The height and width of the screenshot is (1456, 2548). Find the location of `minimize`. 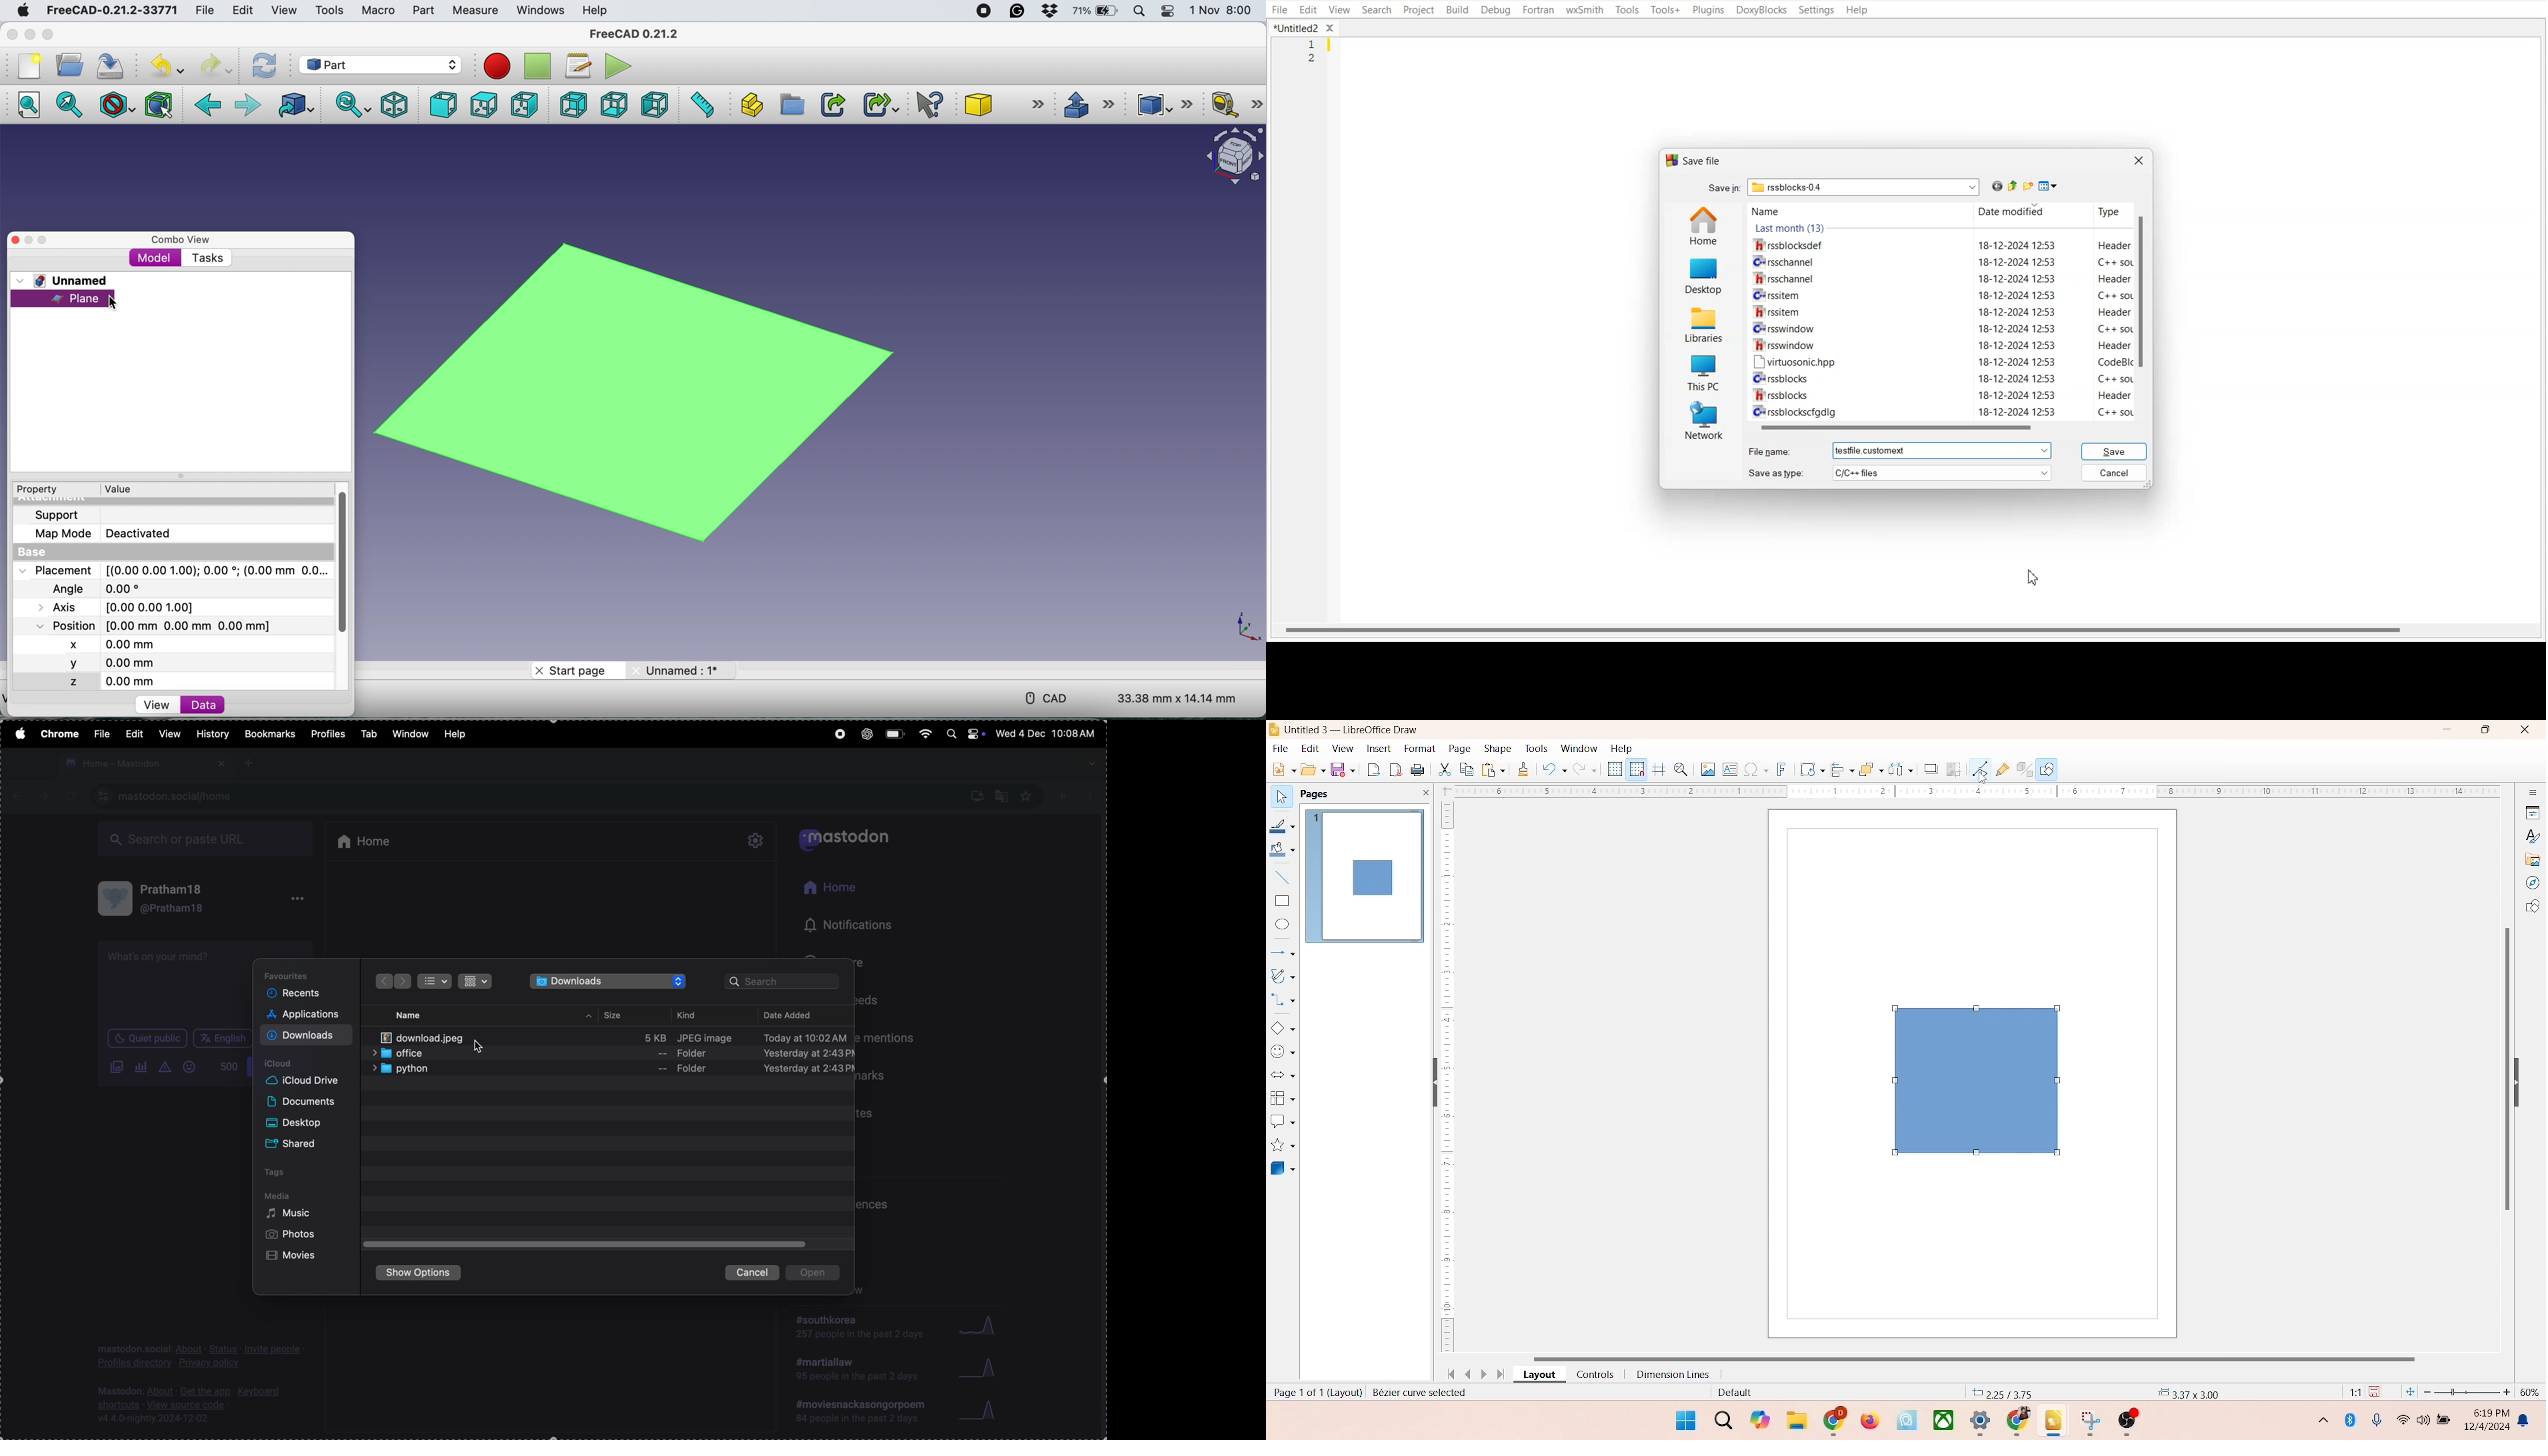

minimize is located at coordinates (2449, 729).